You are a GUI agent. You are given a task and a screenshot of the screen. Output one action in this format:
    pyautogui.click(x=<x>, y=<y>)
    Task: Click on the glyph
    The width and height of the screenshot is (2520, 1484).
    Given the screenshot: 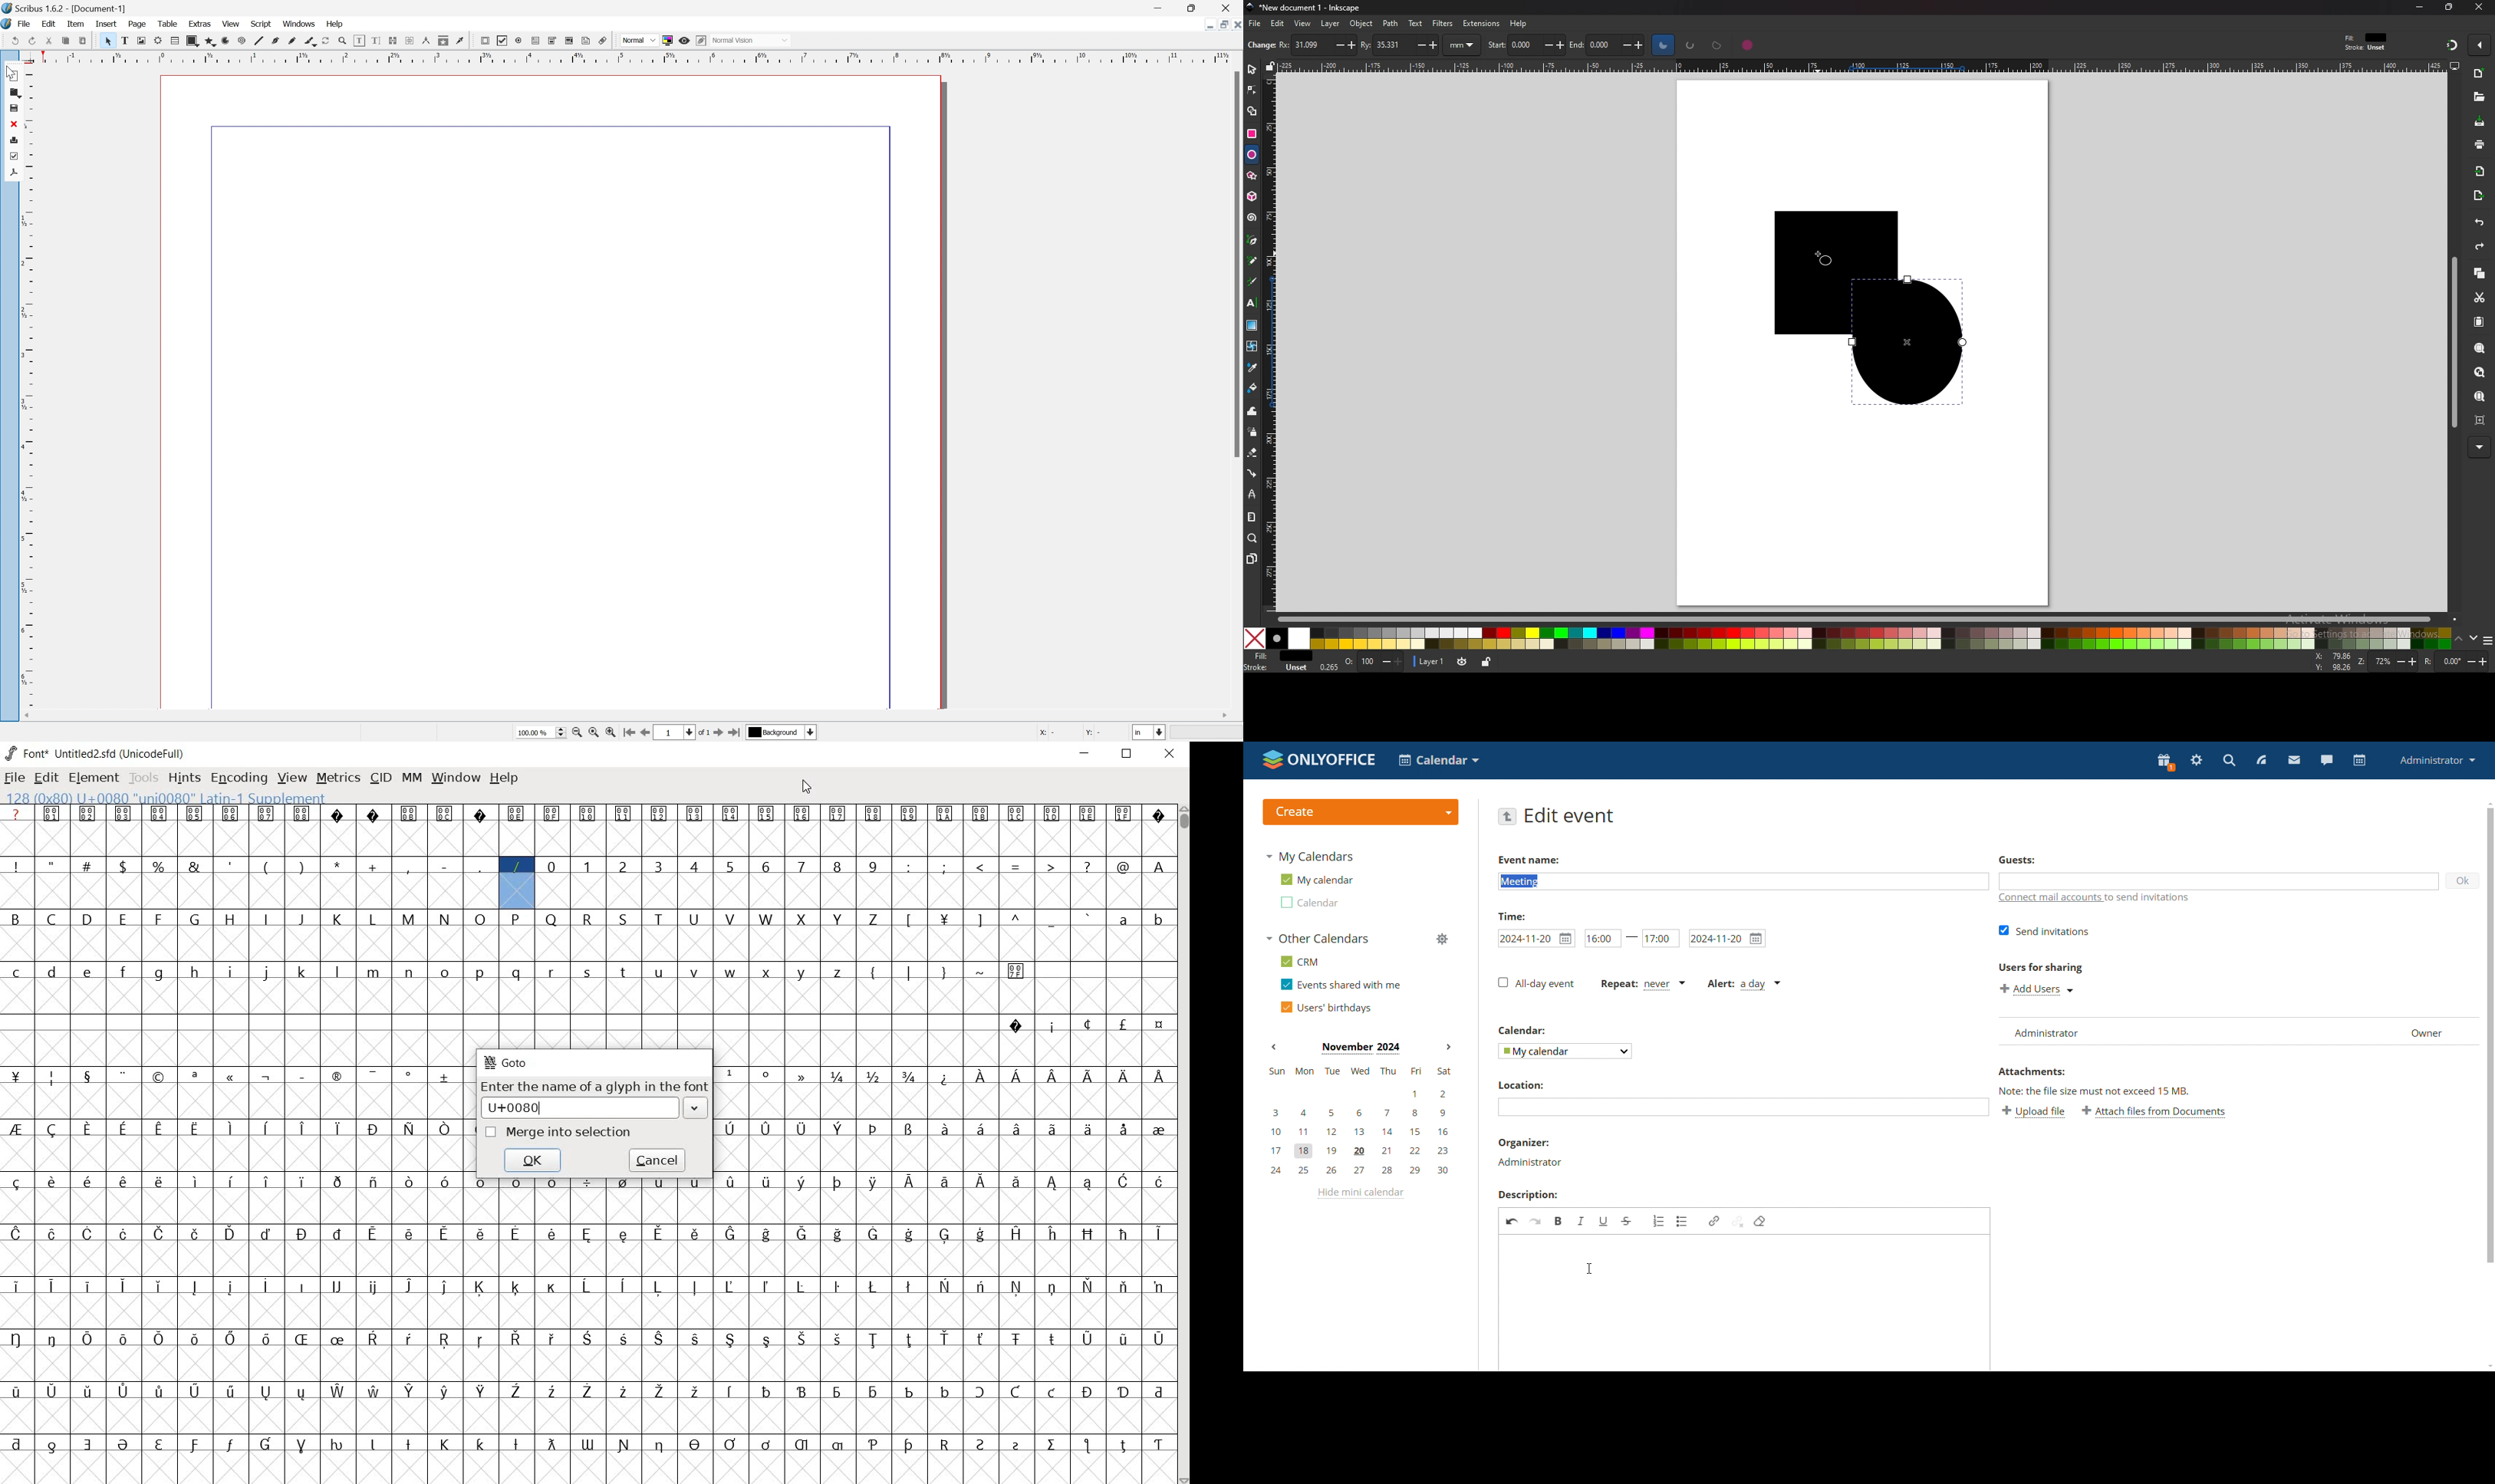 What is the action you would take?
    pyautogui.click(x=266, y=1393)
    